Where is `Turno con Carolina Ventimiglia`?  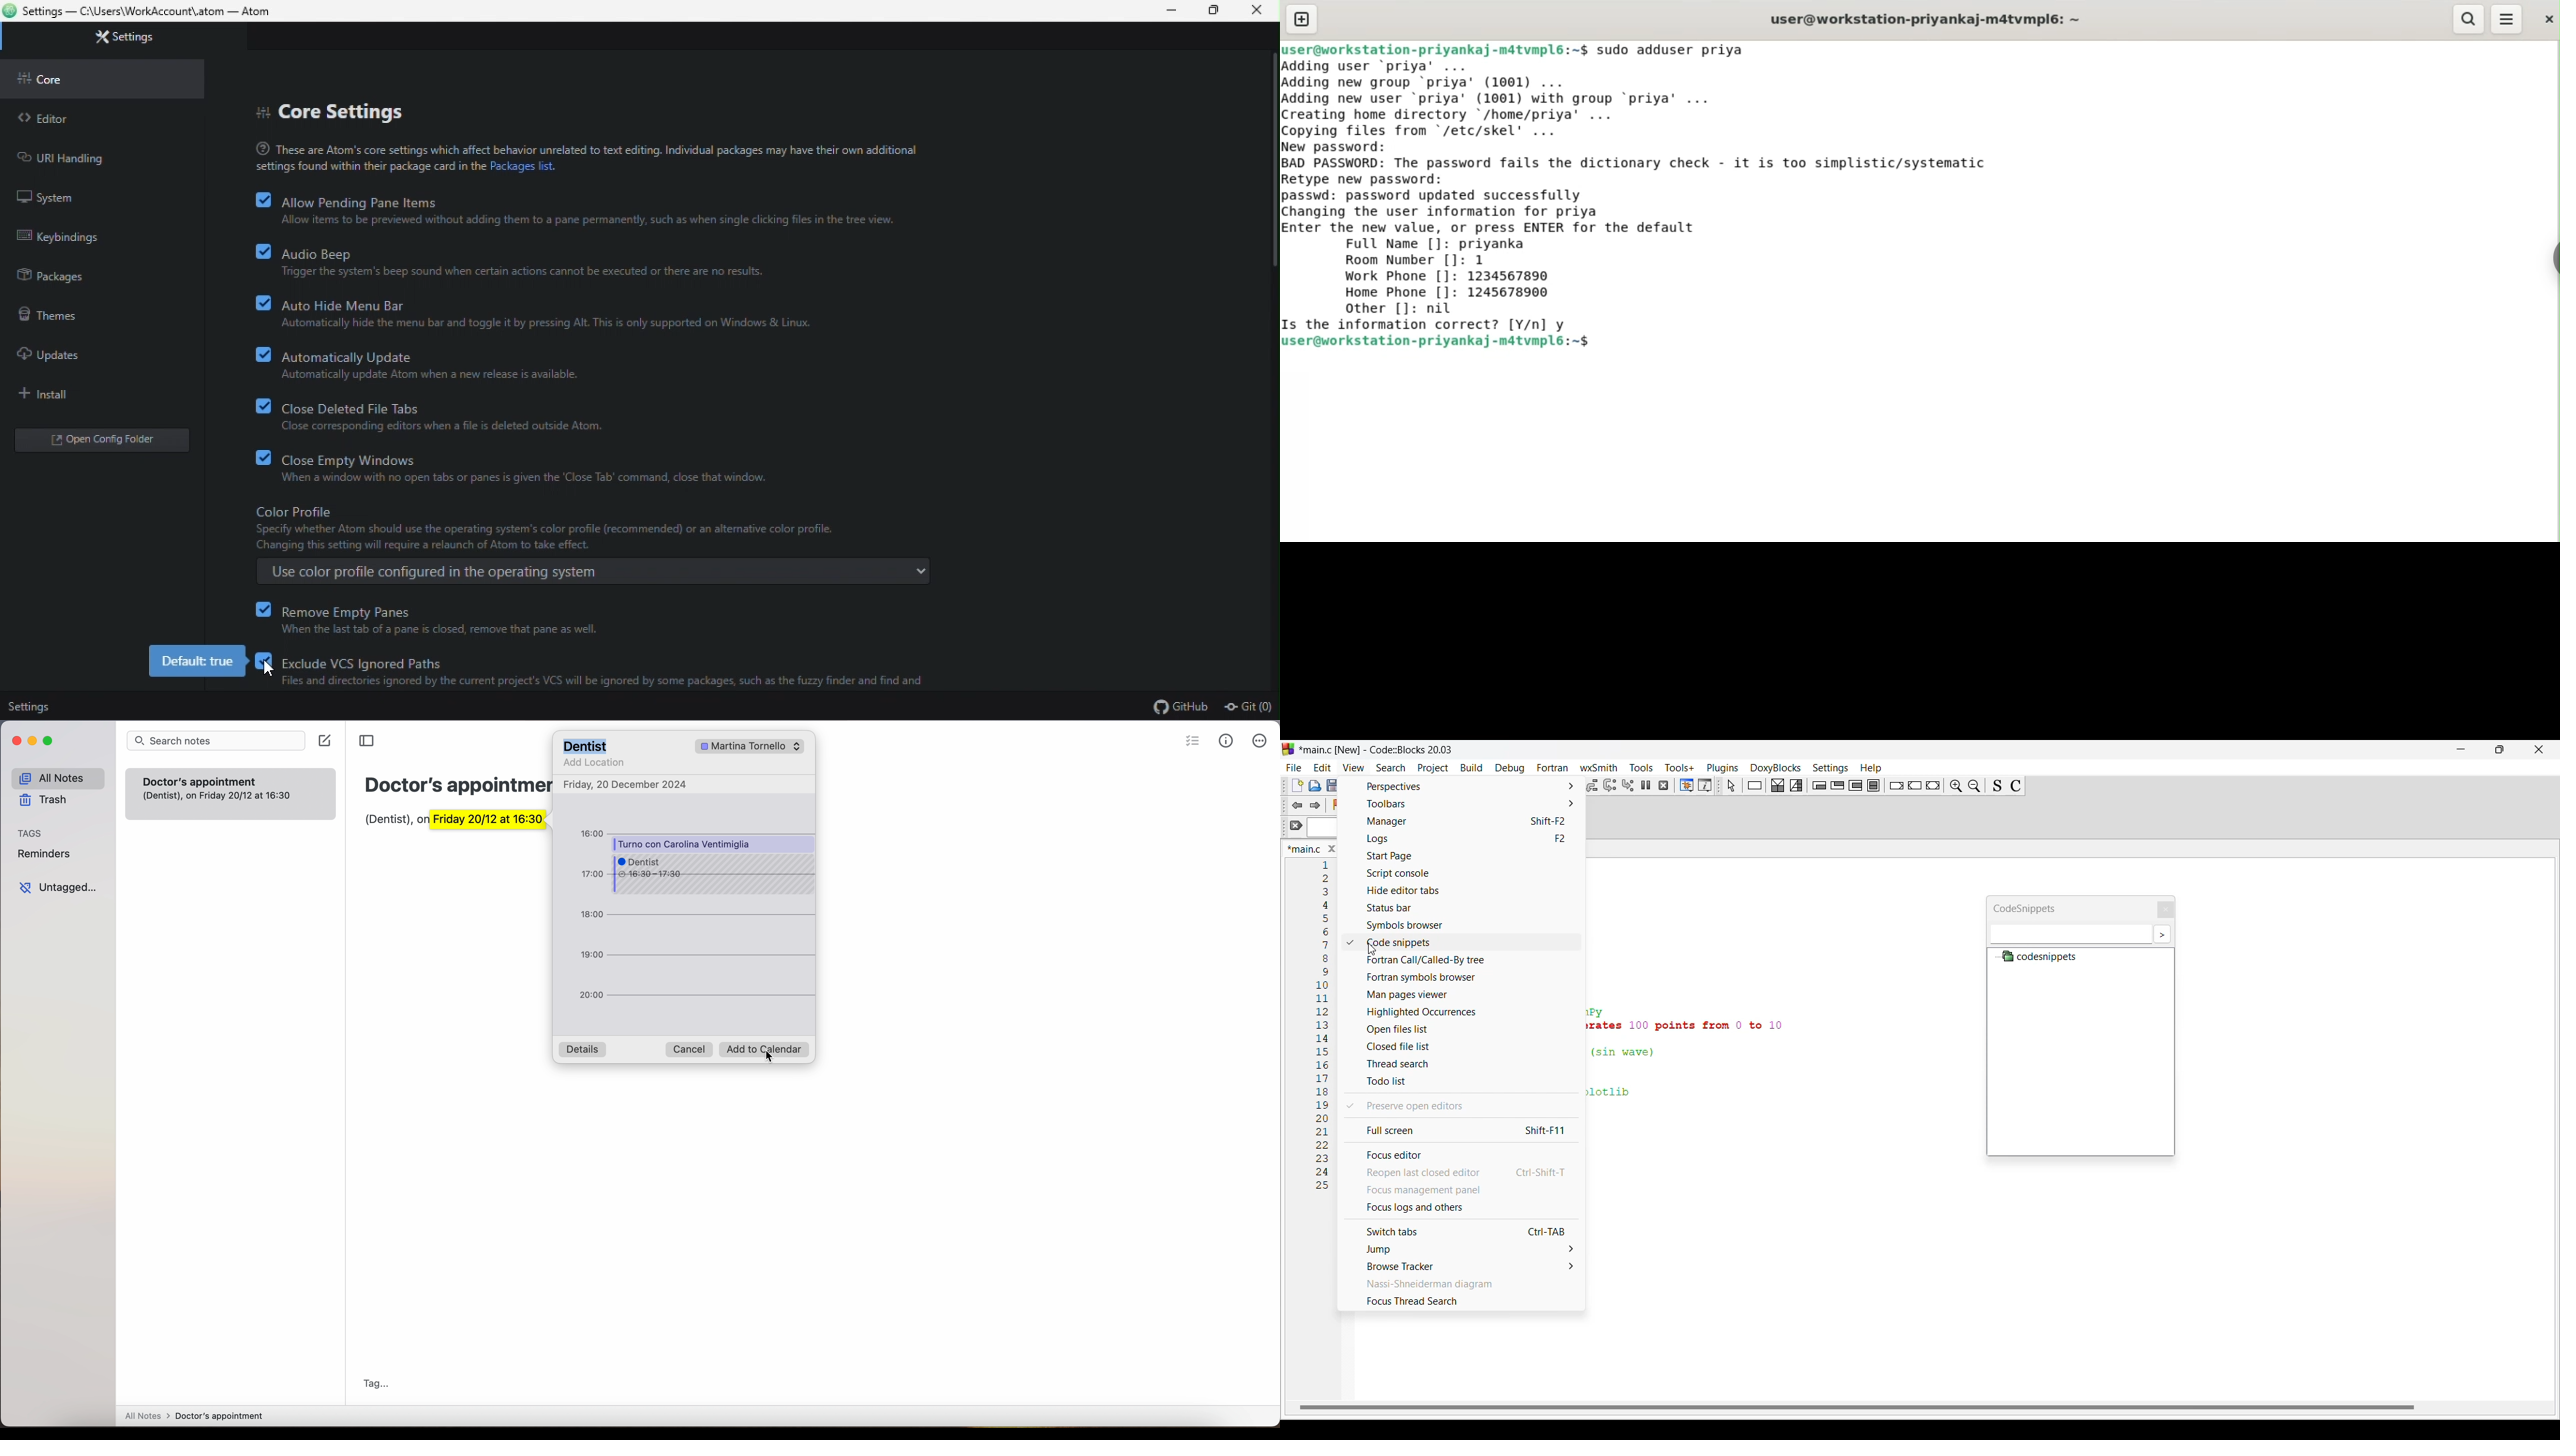
Turno con Carolina Ventimiglia is located at coordinates (687, 843).